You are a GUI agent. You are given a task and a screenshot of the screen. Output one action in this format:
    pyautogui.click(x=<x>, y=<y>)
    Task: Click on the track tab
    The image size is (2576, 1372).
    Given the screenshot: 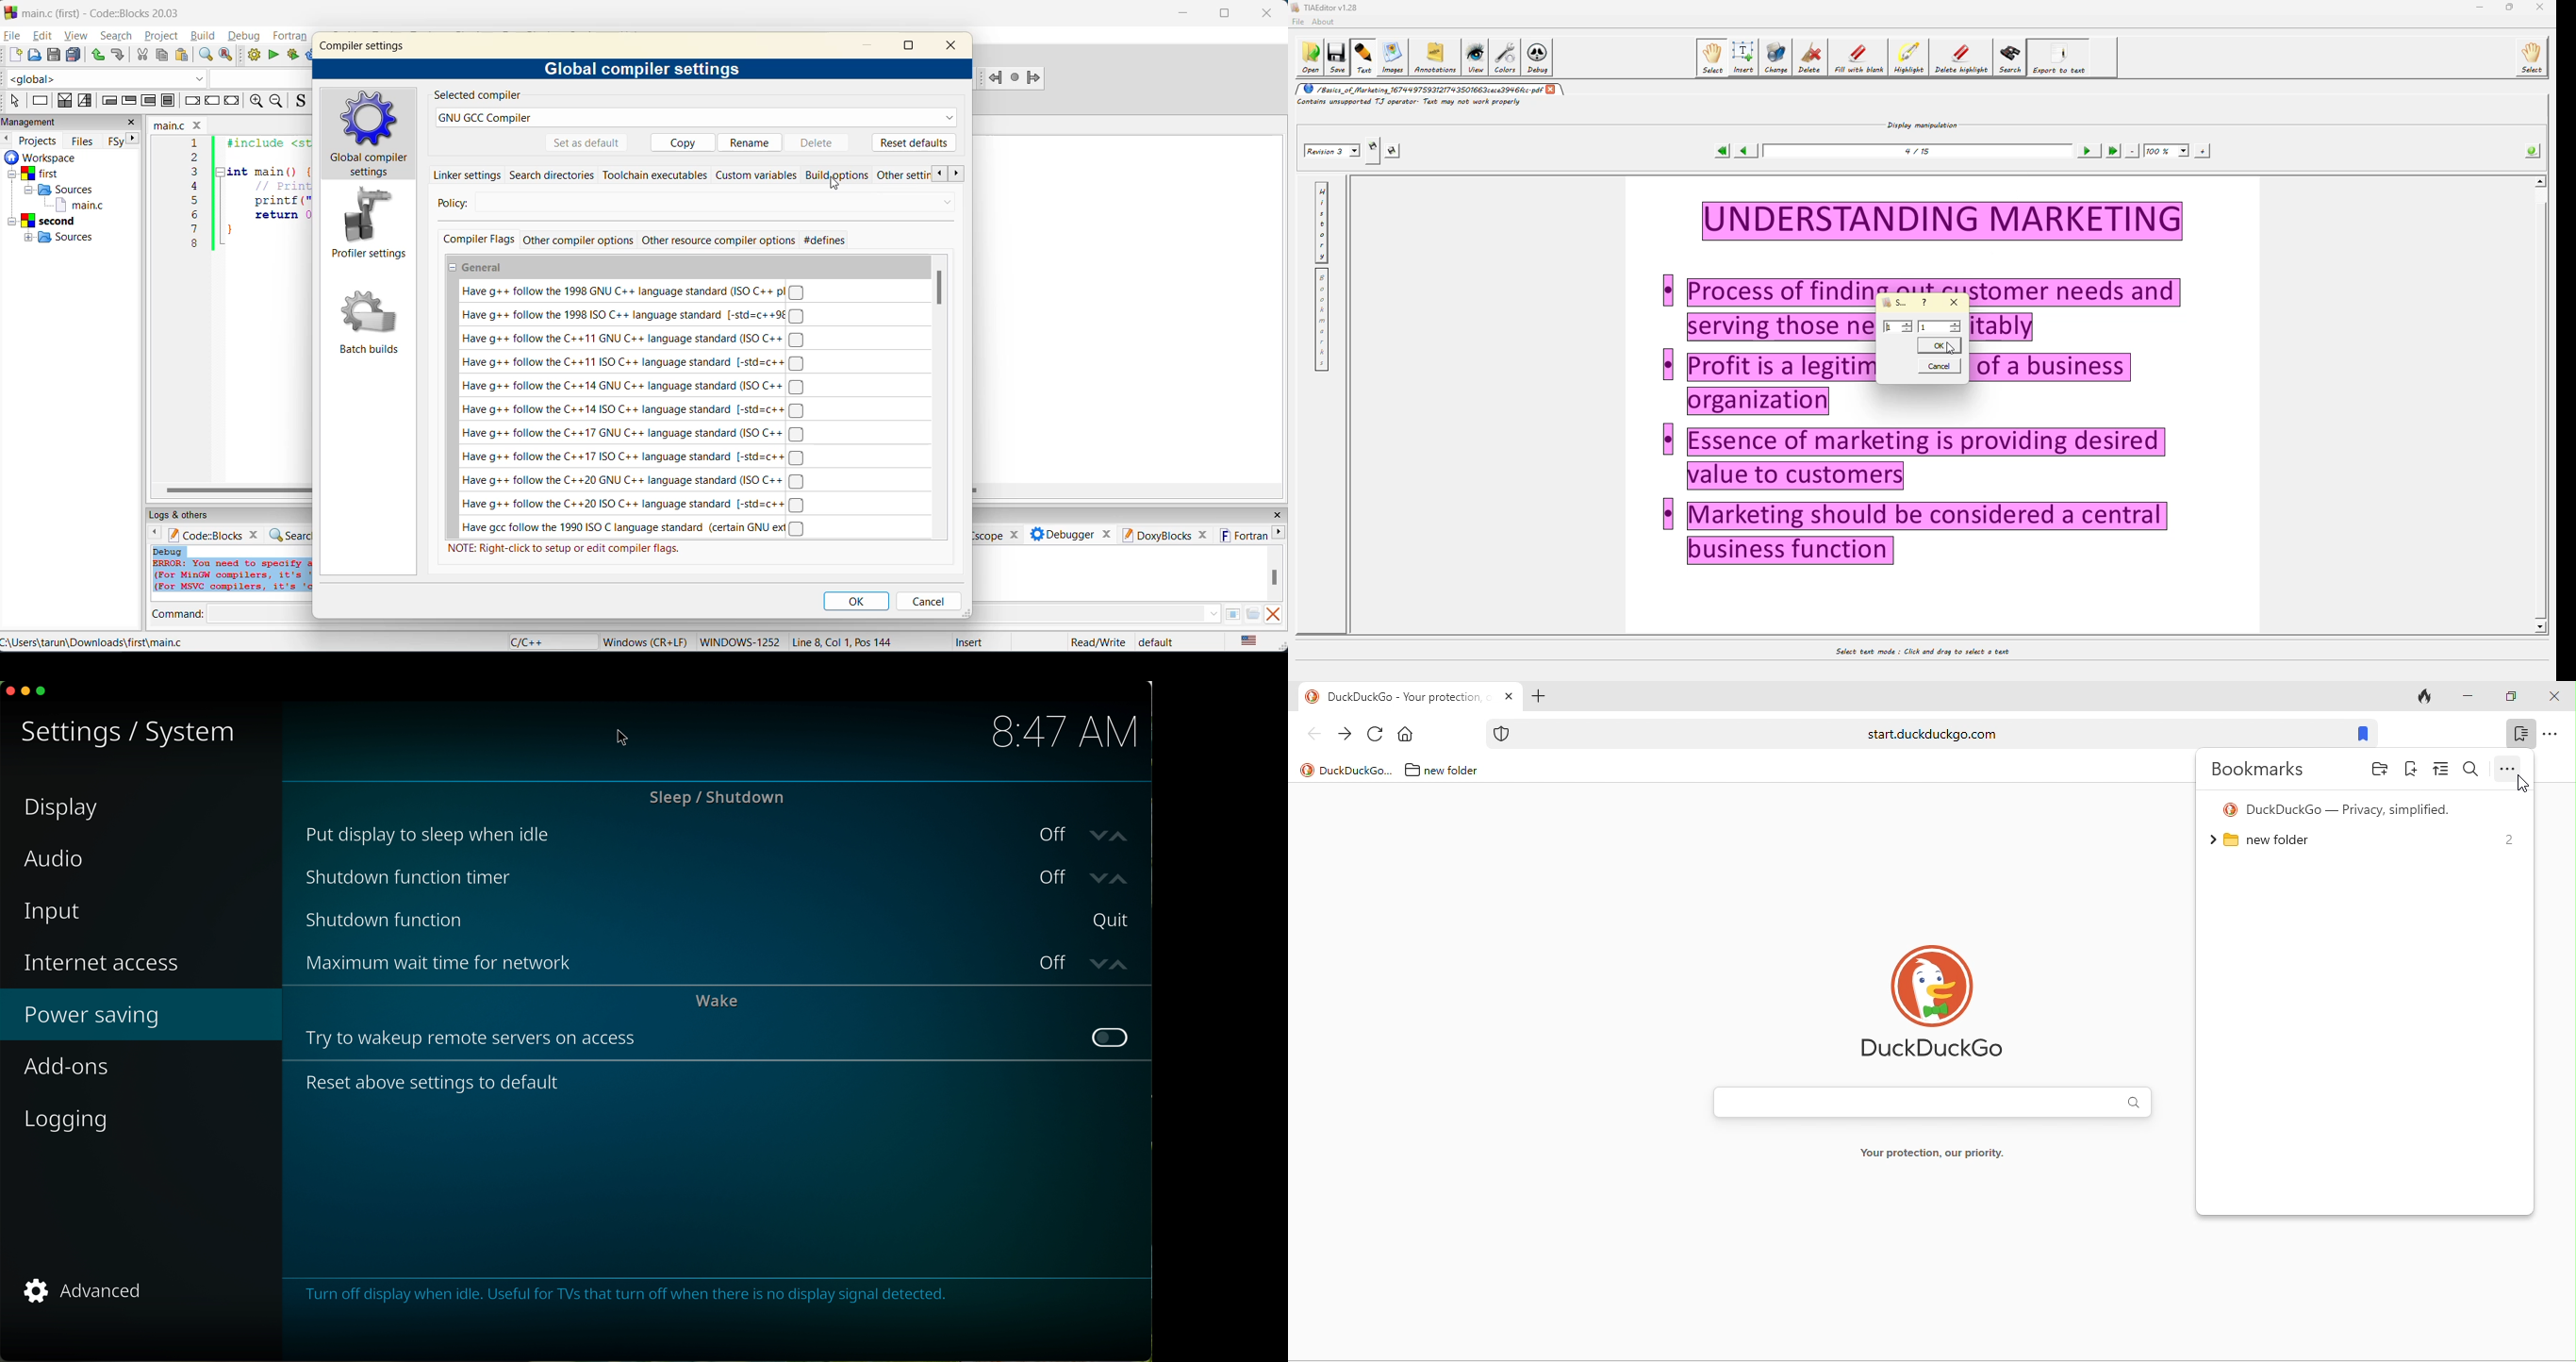 What is the action you would take?
    pyautogui.click(x=2424, y=698)
    